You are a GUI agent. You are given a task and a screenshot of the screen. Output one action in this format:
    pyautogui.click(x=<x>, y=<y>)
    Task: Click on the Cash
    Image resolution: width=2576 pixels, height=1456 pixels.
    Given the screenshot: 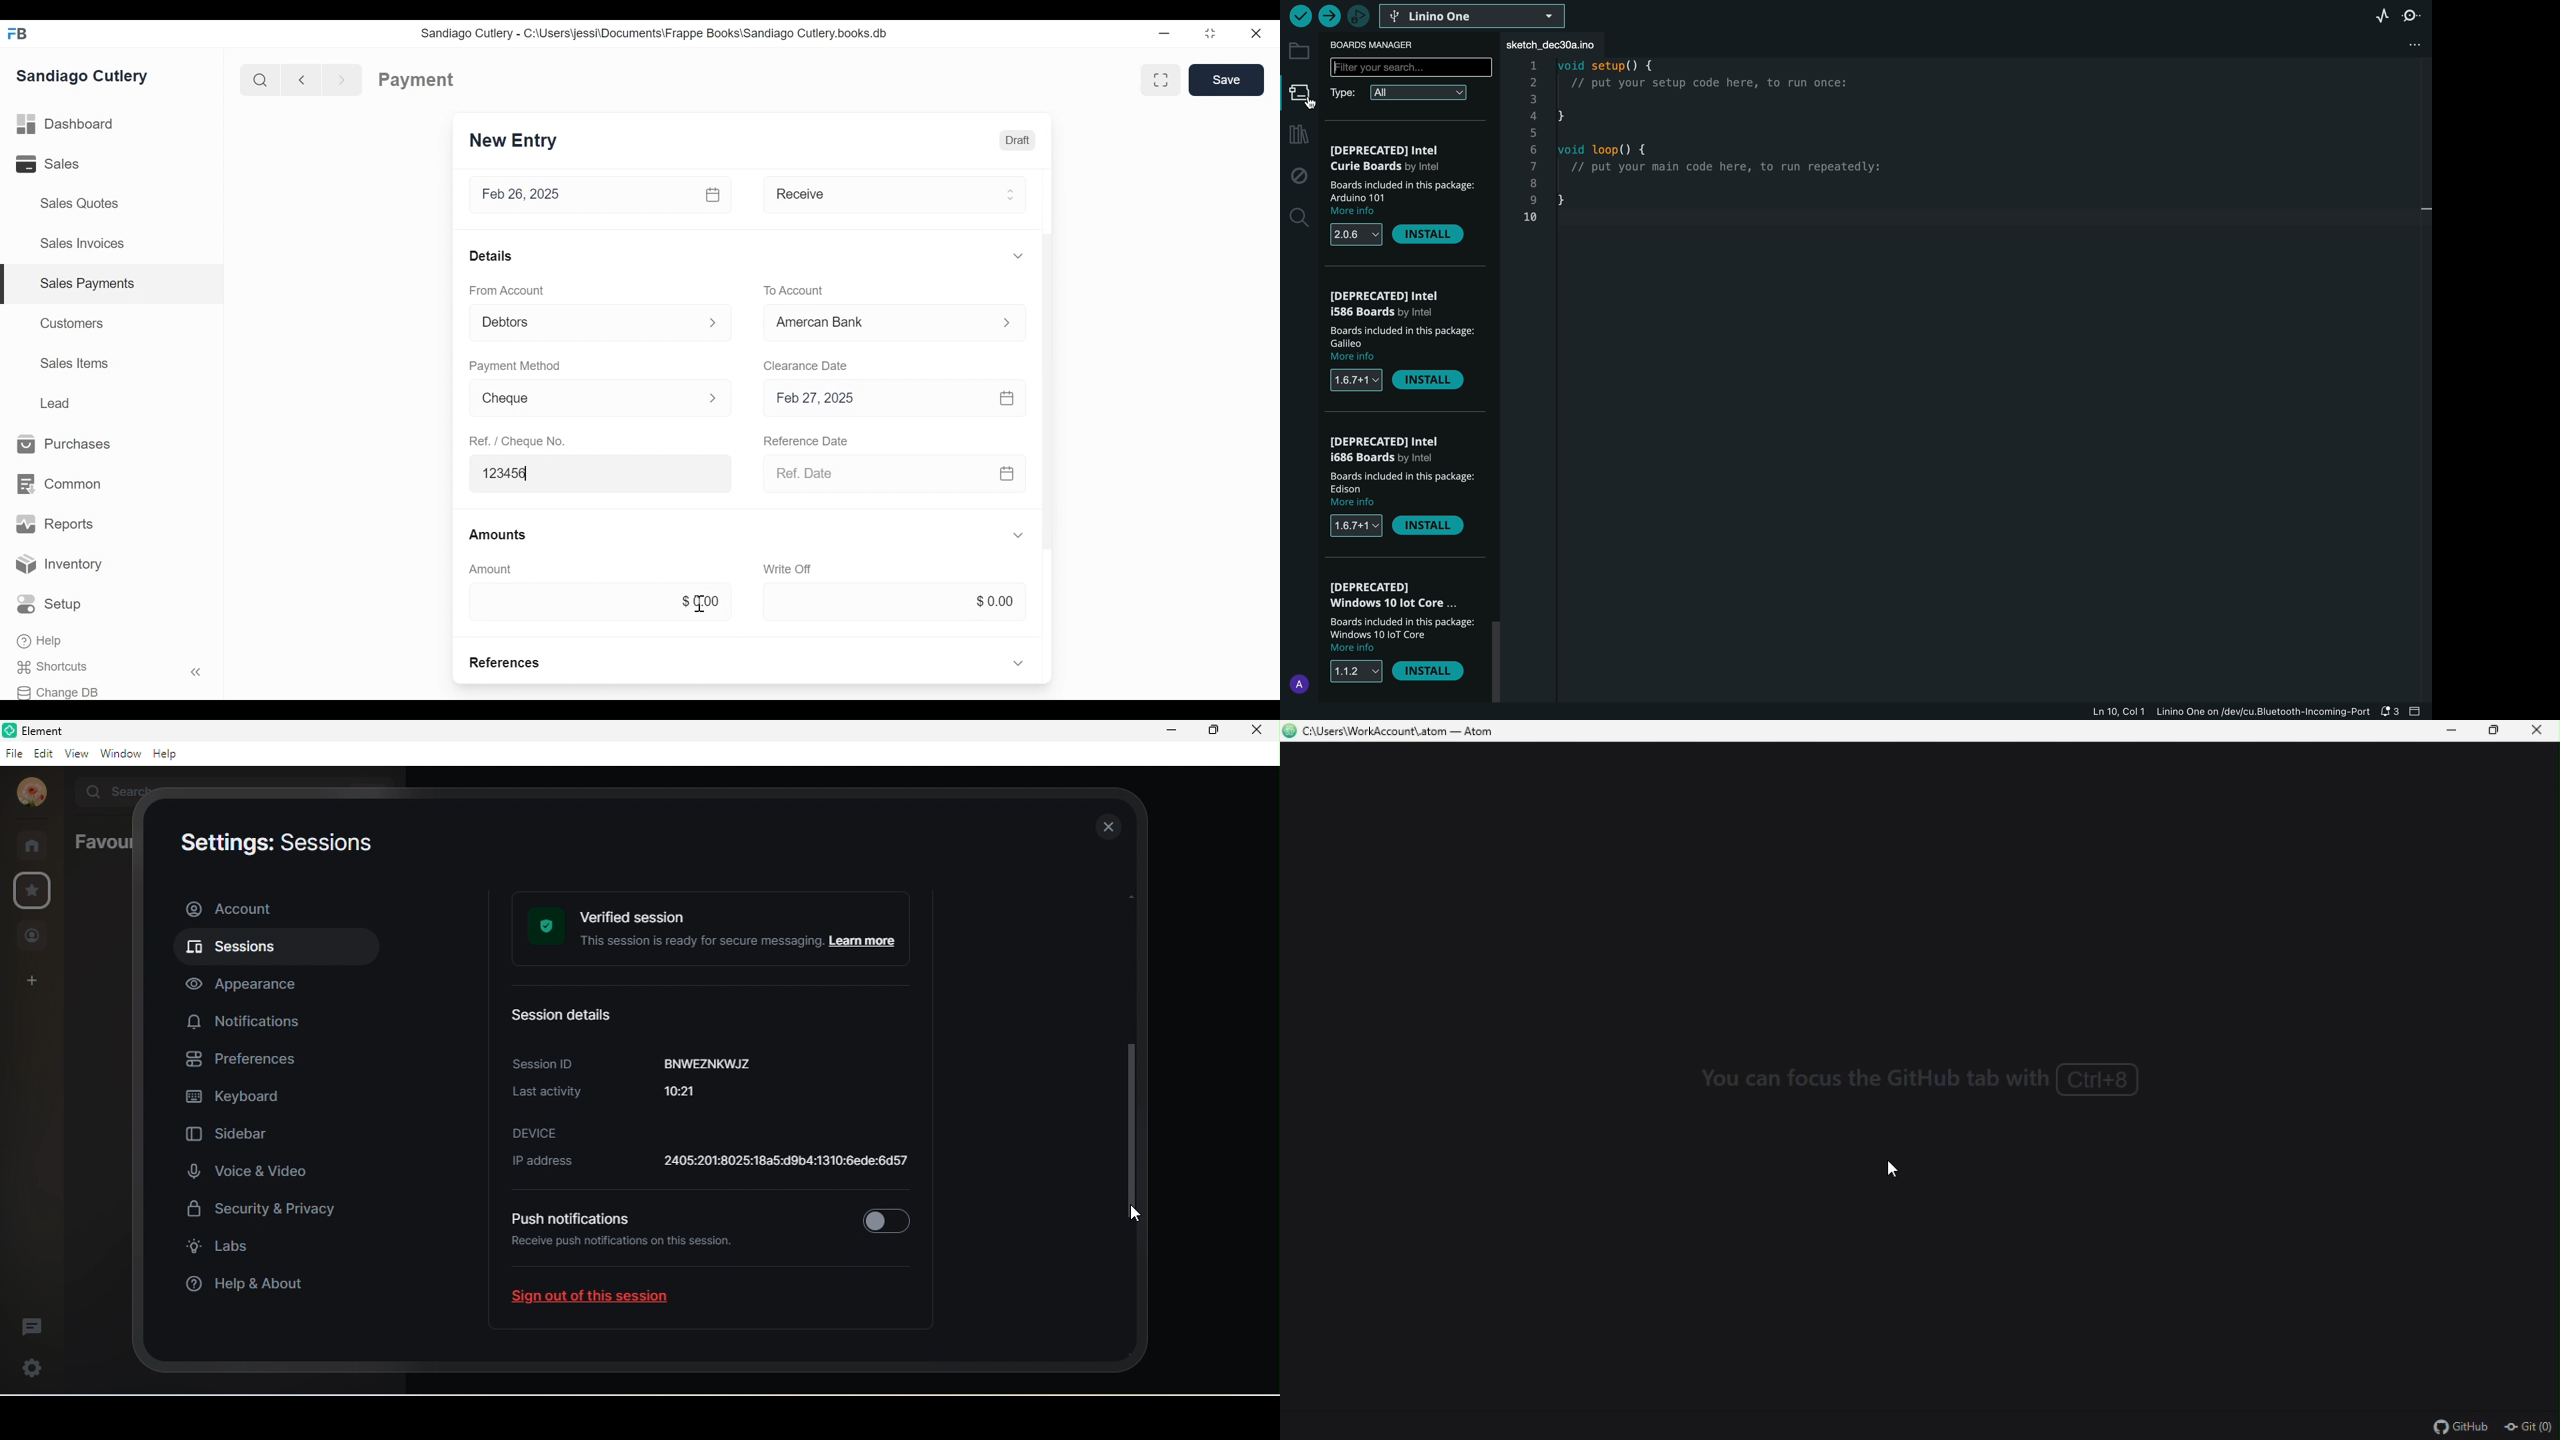 What is the action you would take?
    pyautogui.click(x=875, y=322)
    